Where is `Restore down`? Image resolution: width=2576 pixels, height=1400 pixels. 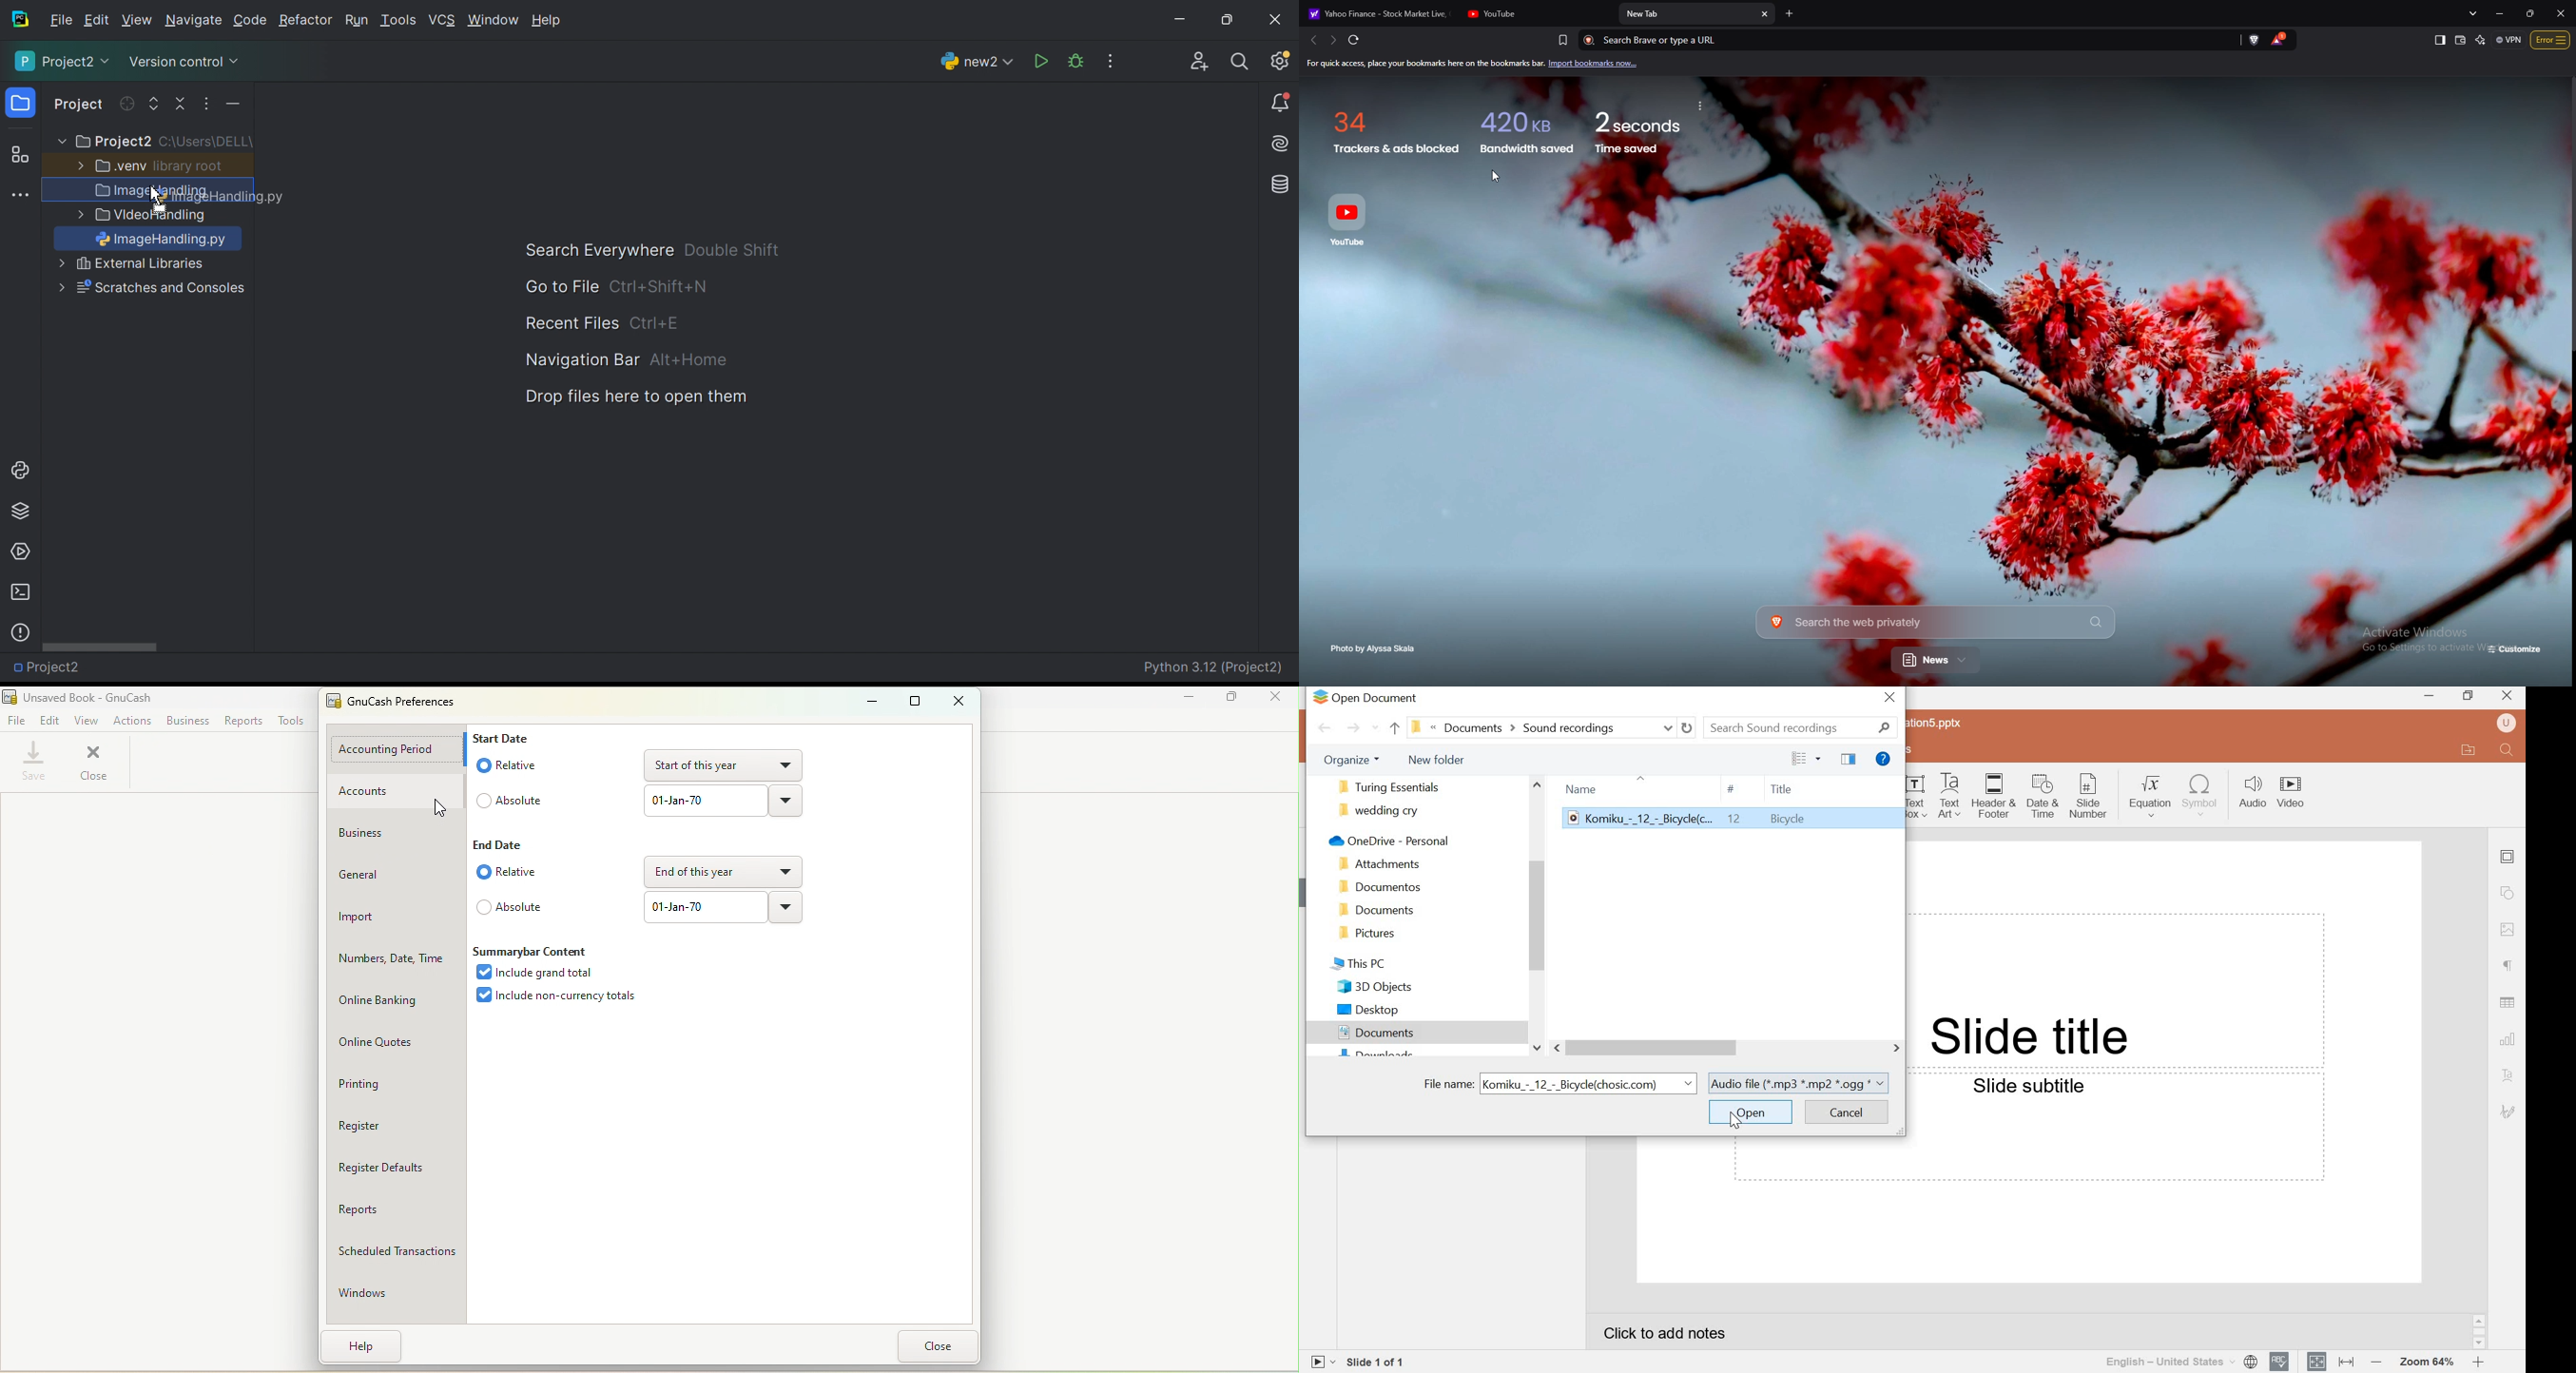
Restore down is located at coordinates (2471, 695).